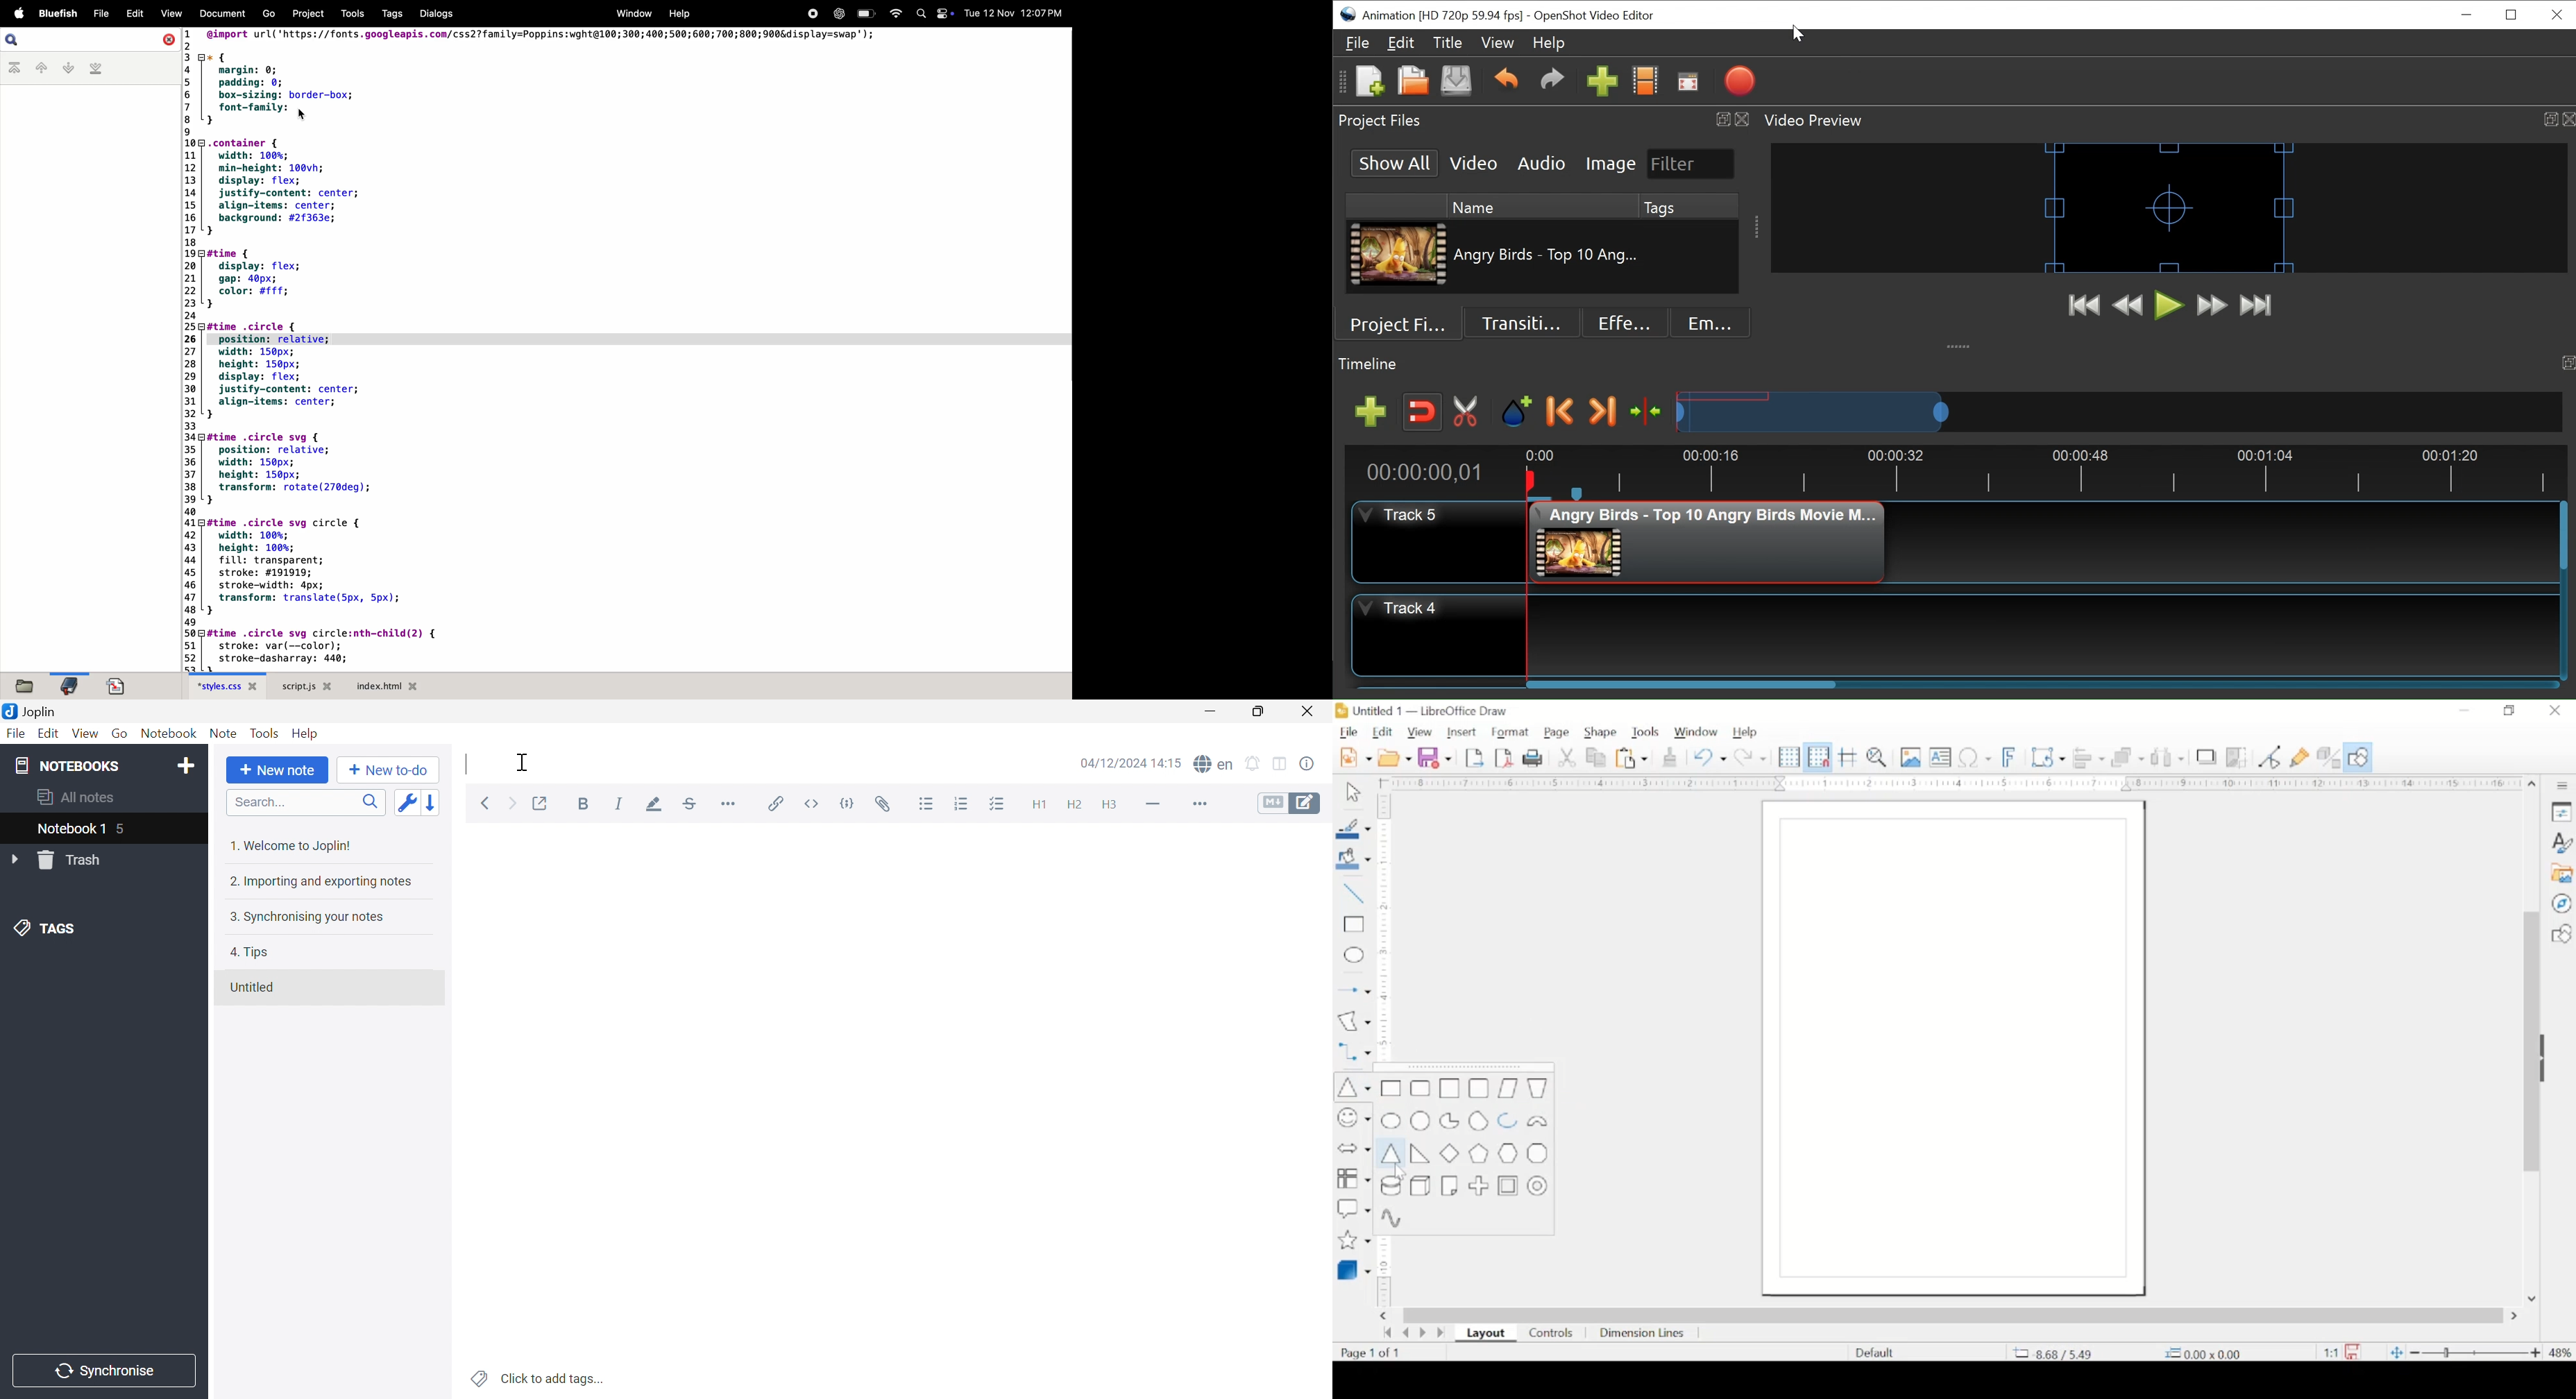  I want to click on Help, so click(306, 734).